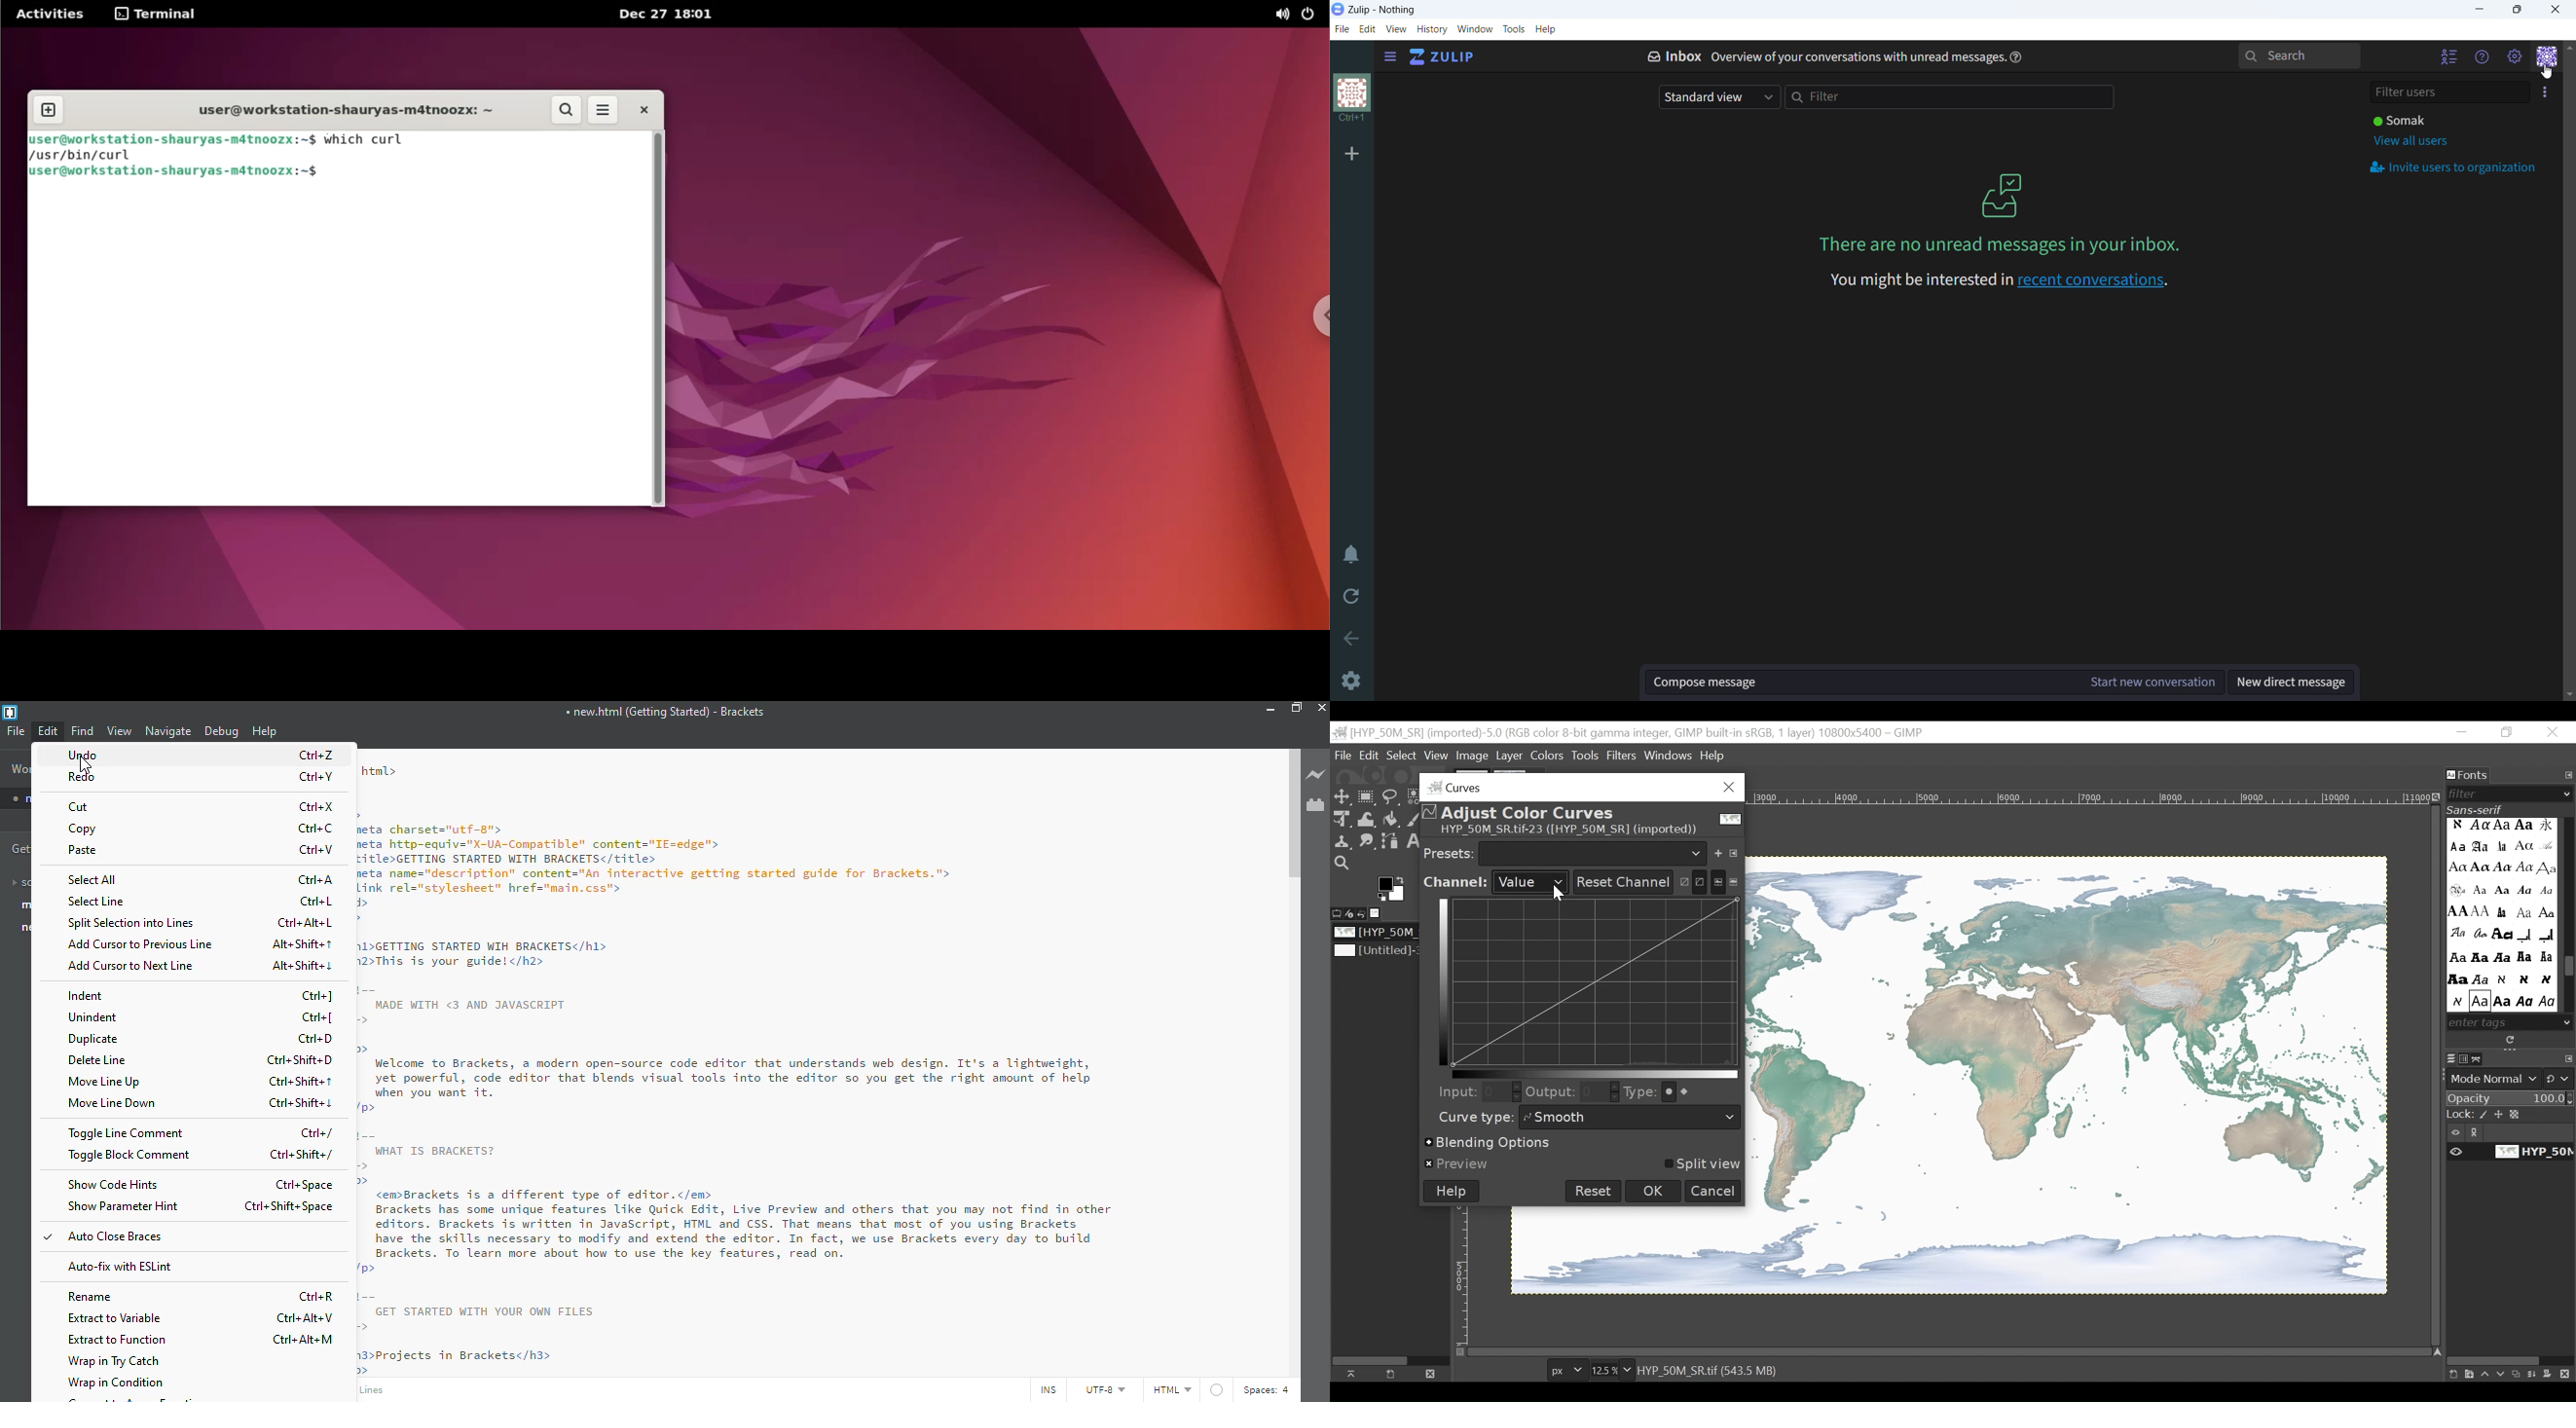 The width and height of the screenshot is (2576, 1428). What do you see at coordinates (321, 849) in the screenshot?
I see `ctrl+v` at bounding box center [321, 849].